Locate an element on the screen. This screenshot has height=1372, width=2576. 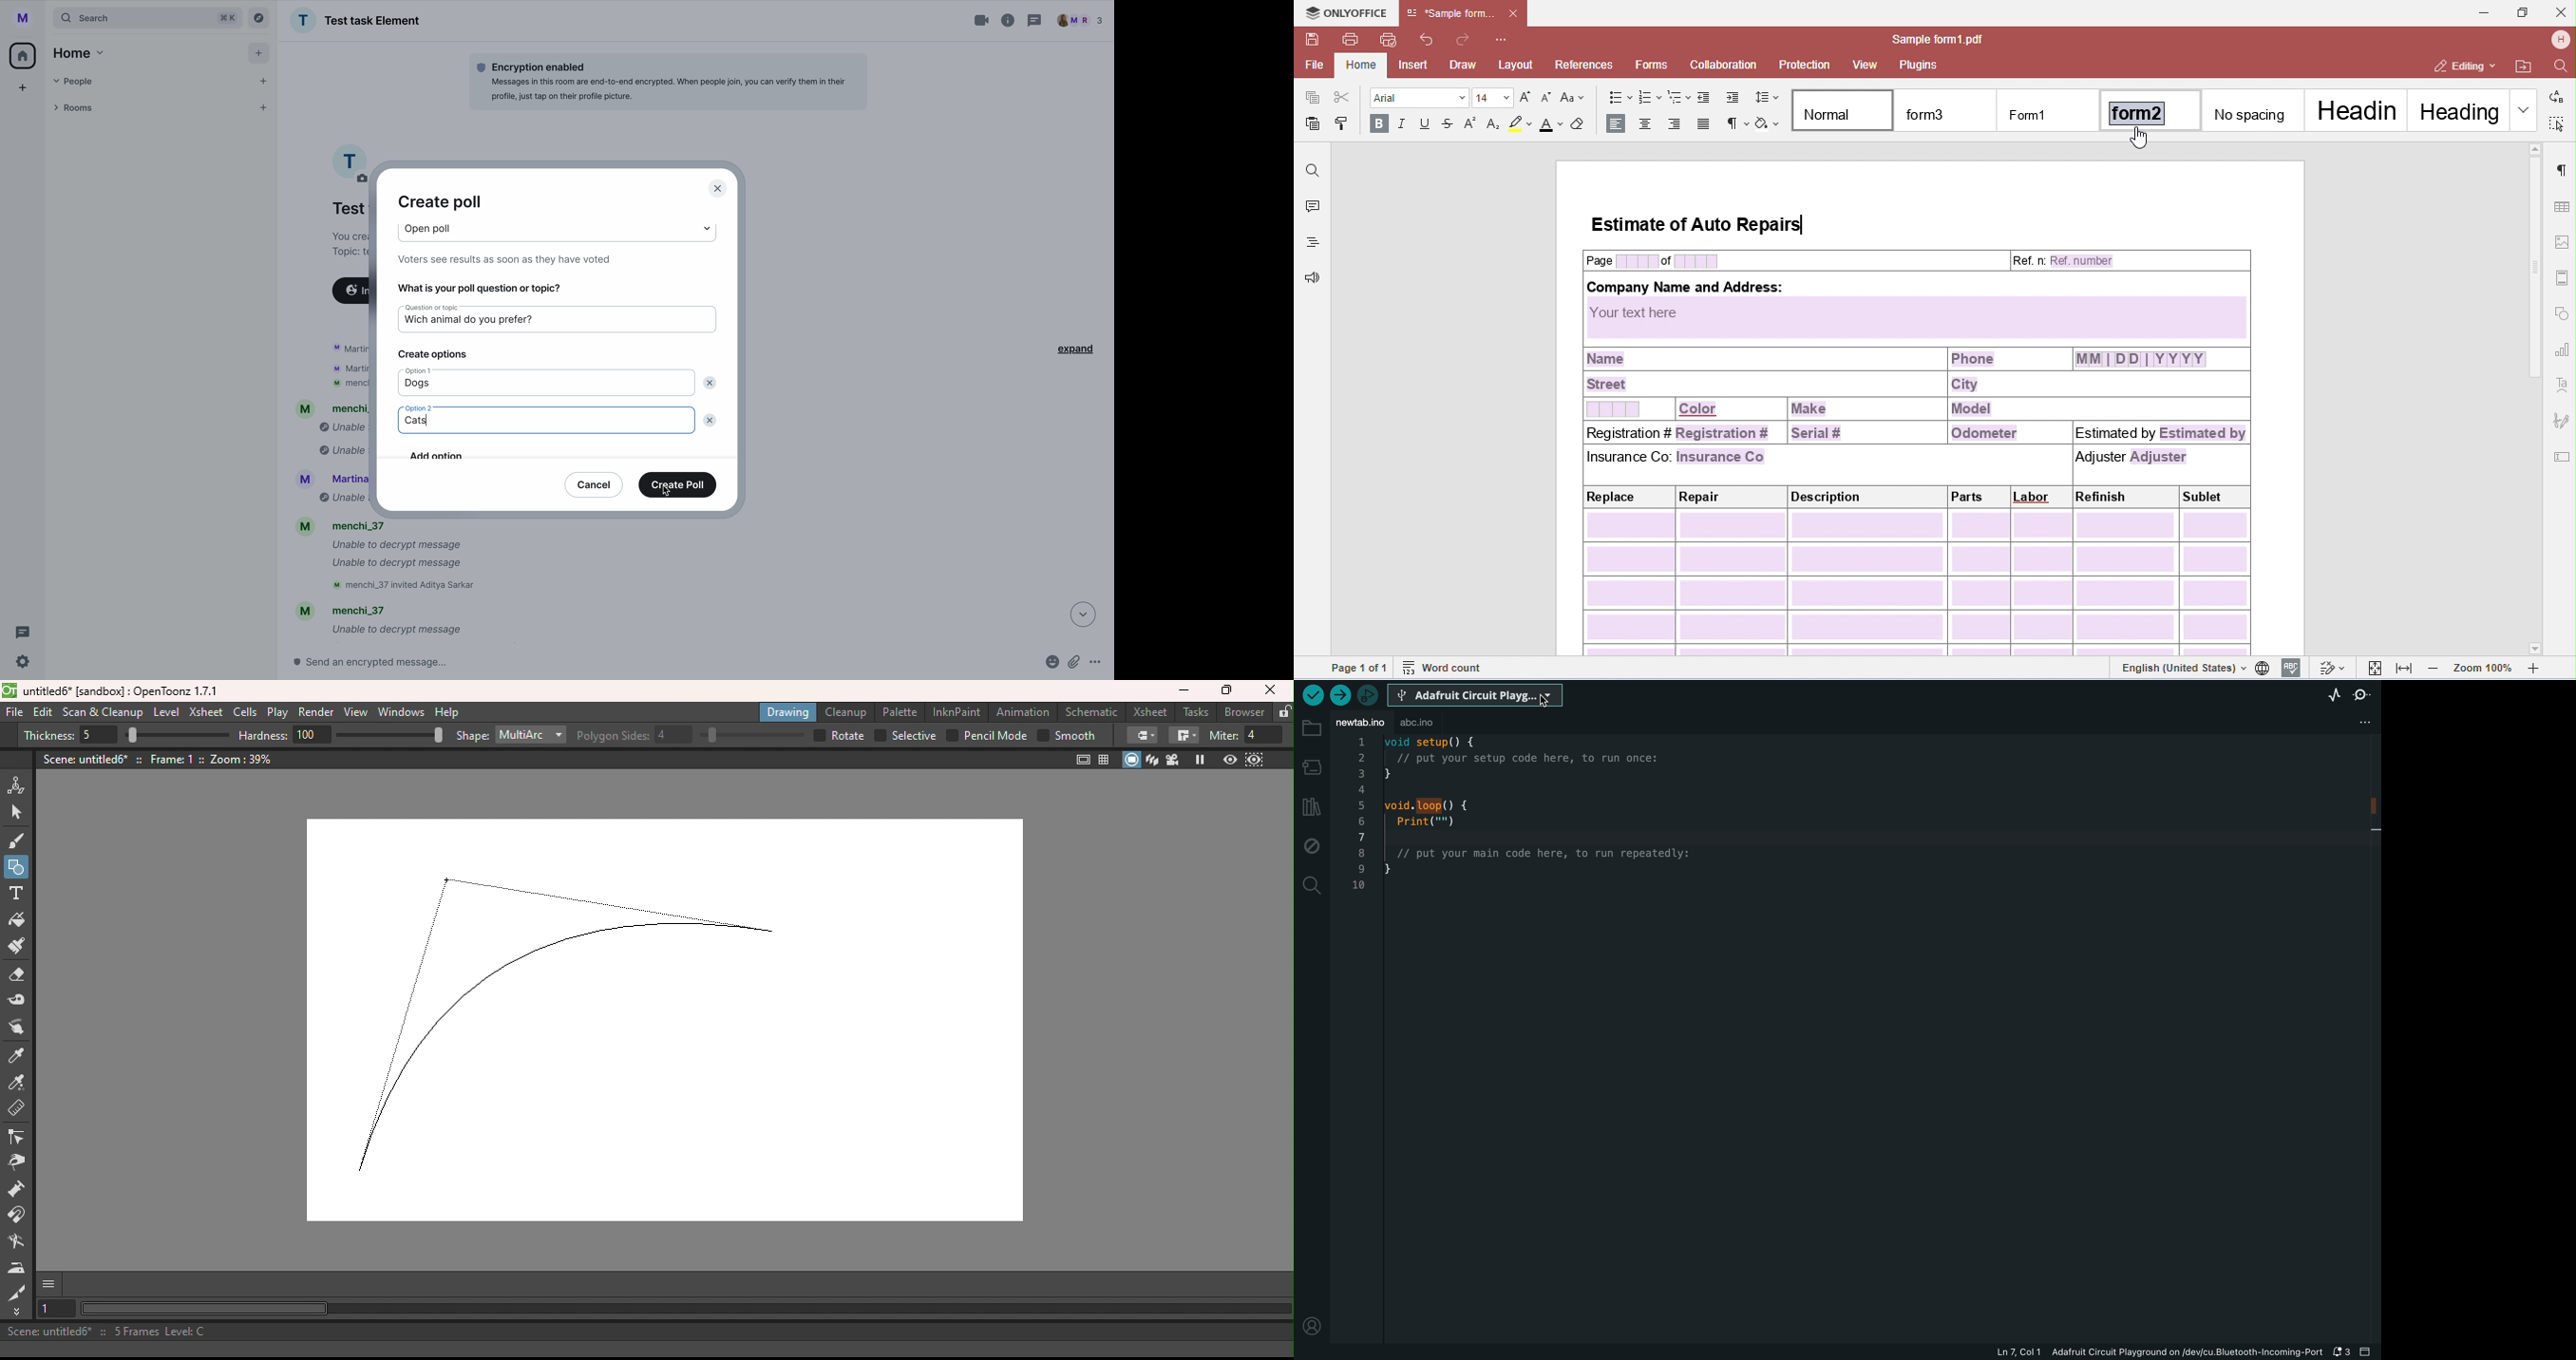
which animal do you prefer is located at coordinates (483, 323).